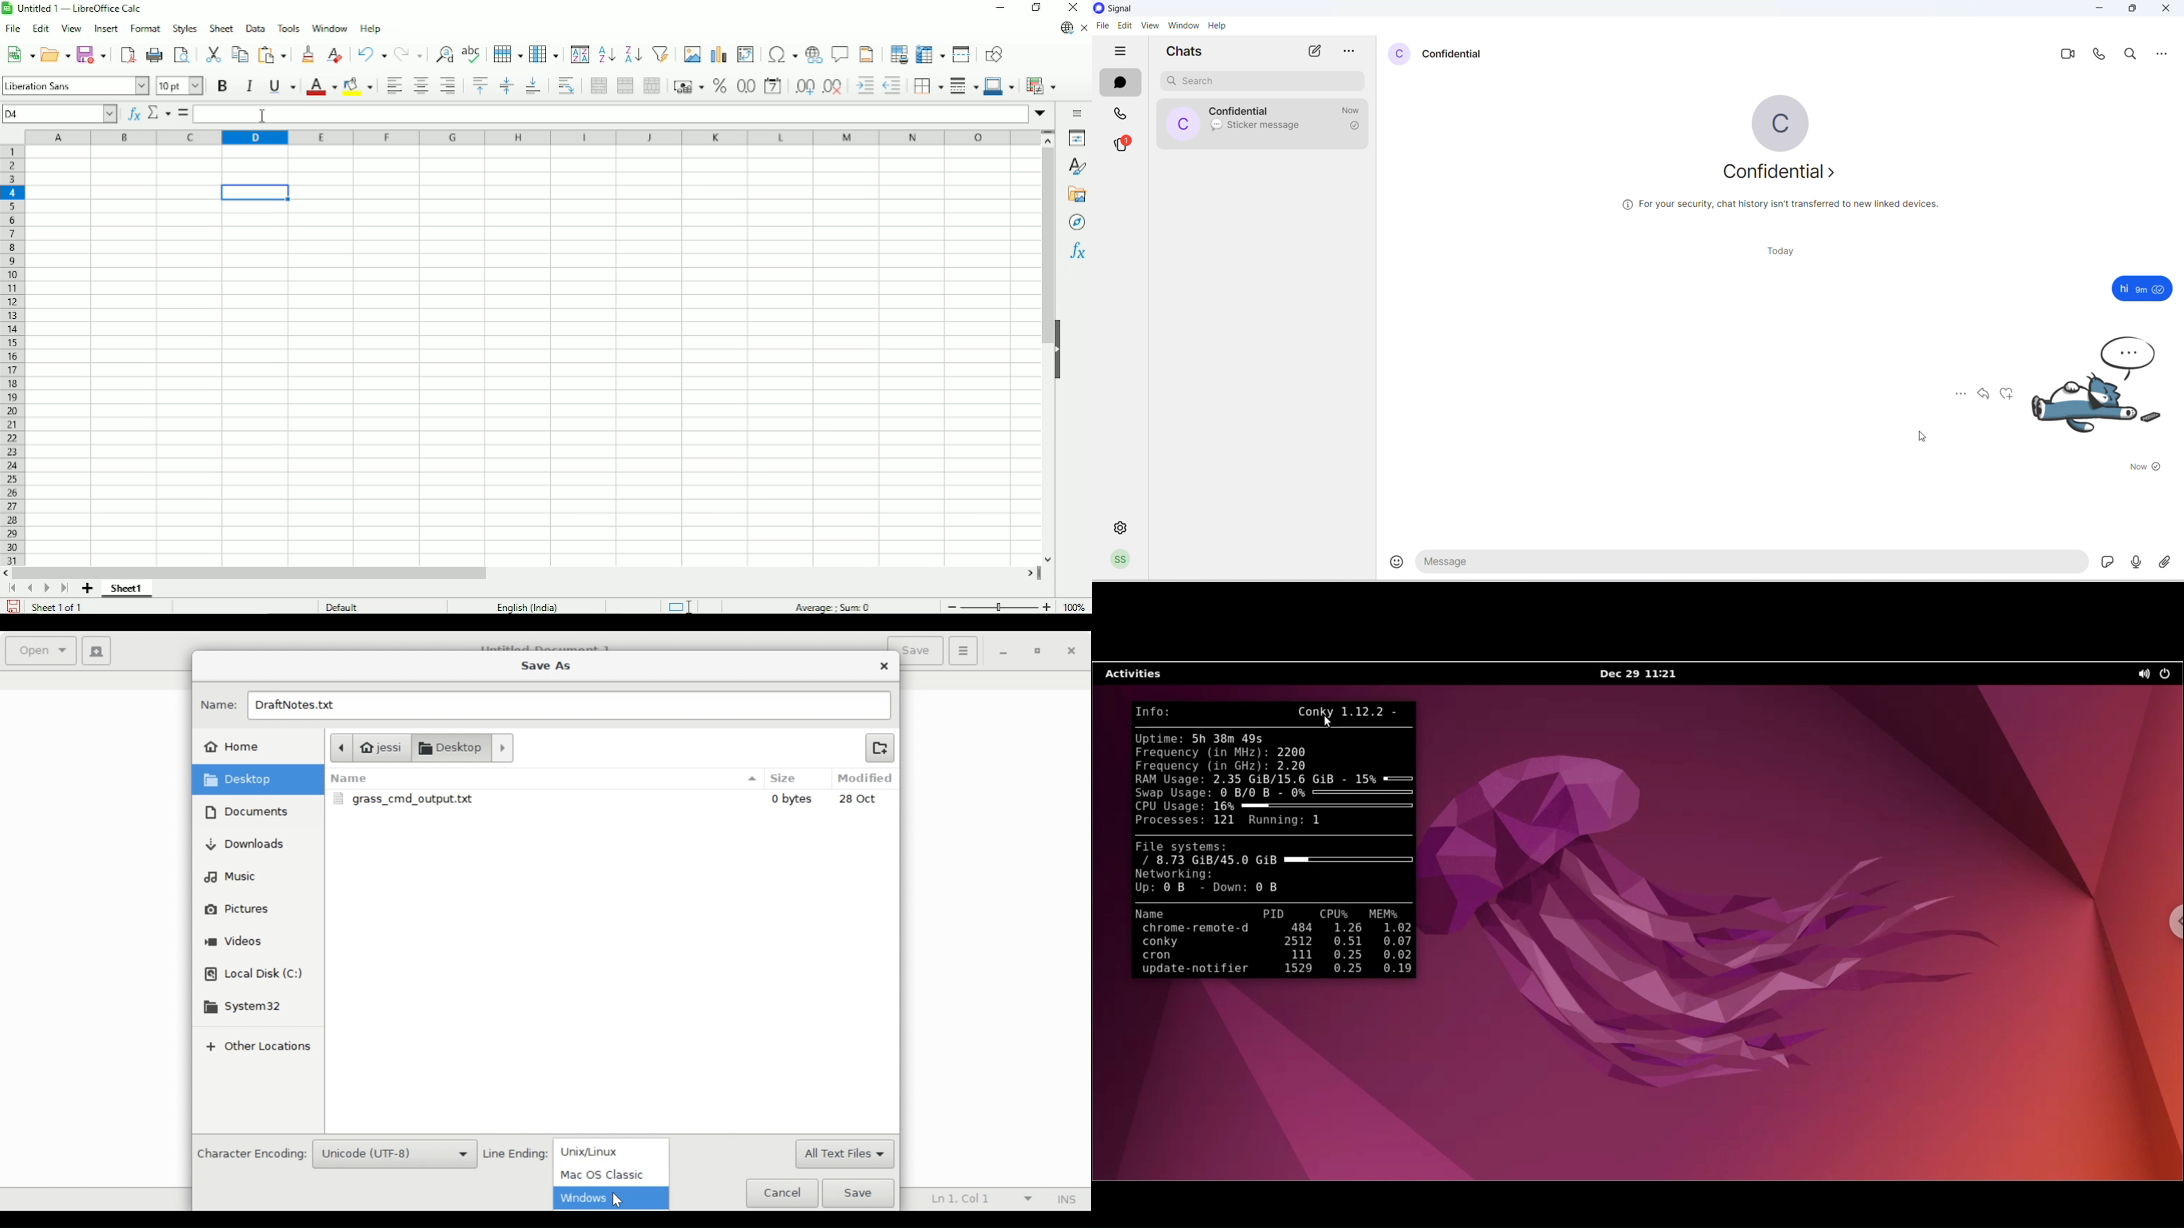 This screenshot has width=2184, height=1232. Describe the element at coordinates (508, 53) in the screenshot. I see `Row` at that location.